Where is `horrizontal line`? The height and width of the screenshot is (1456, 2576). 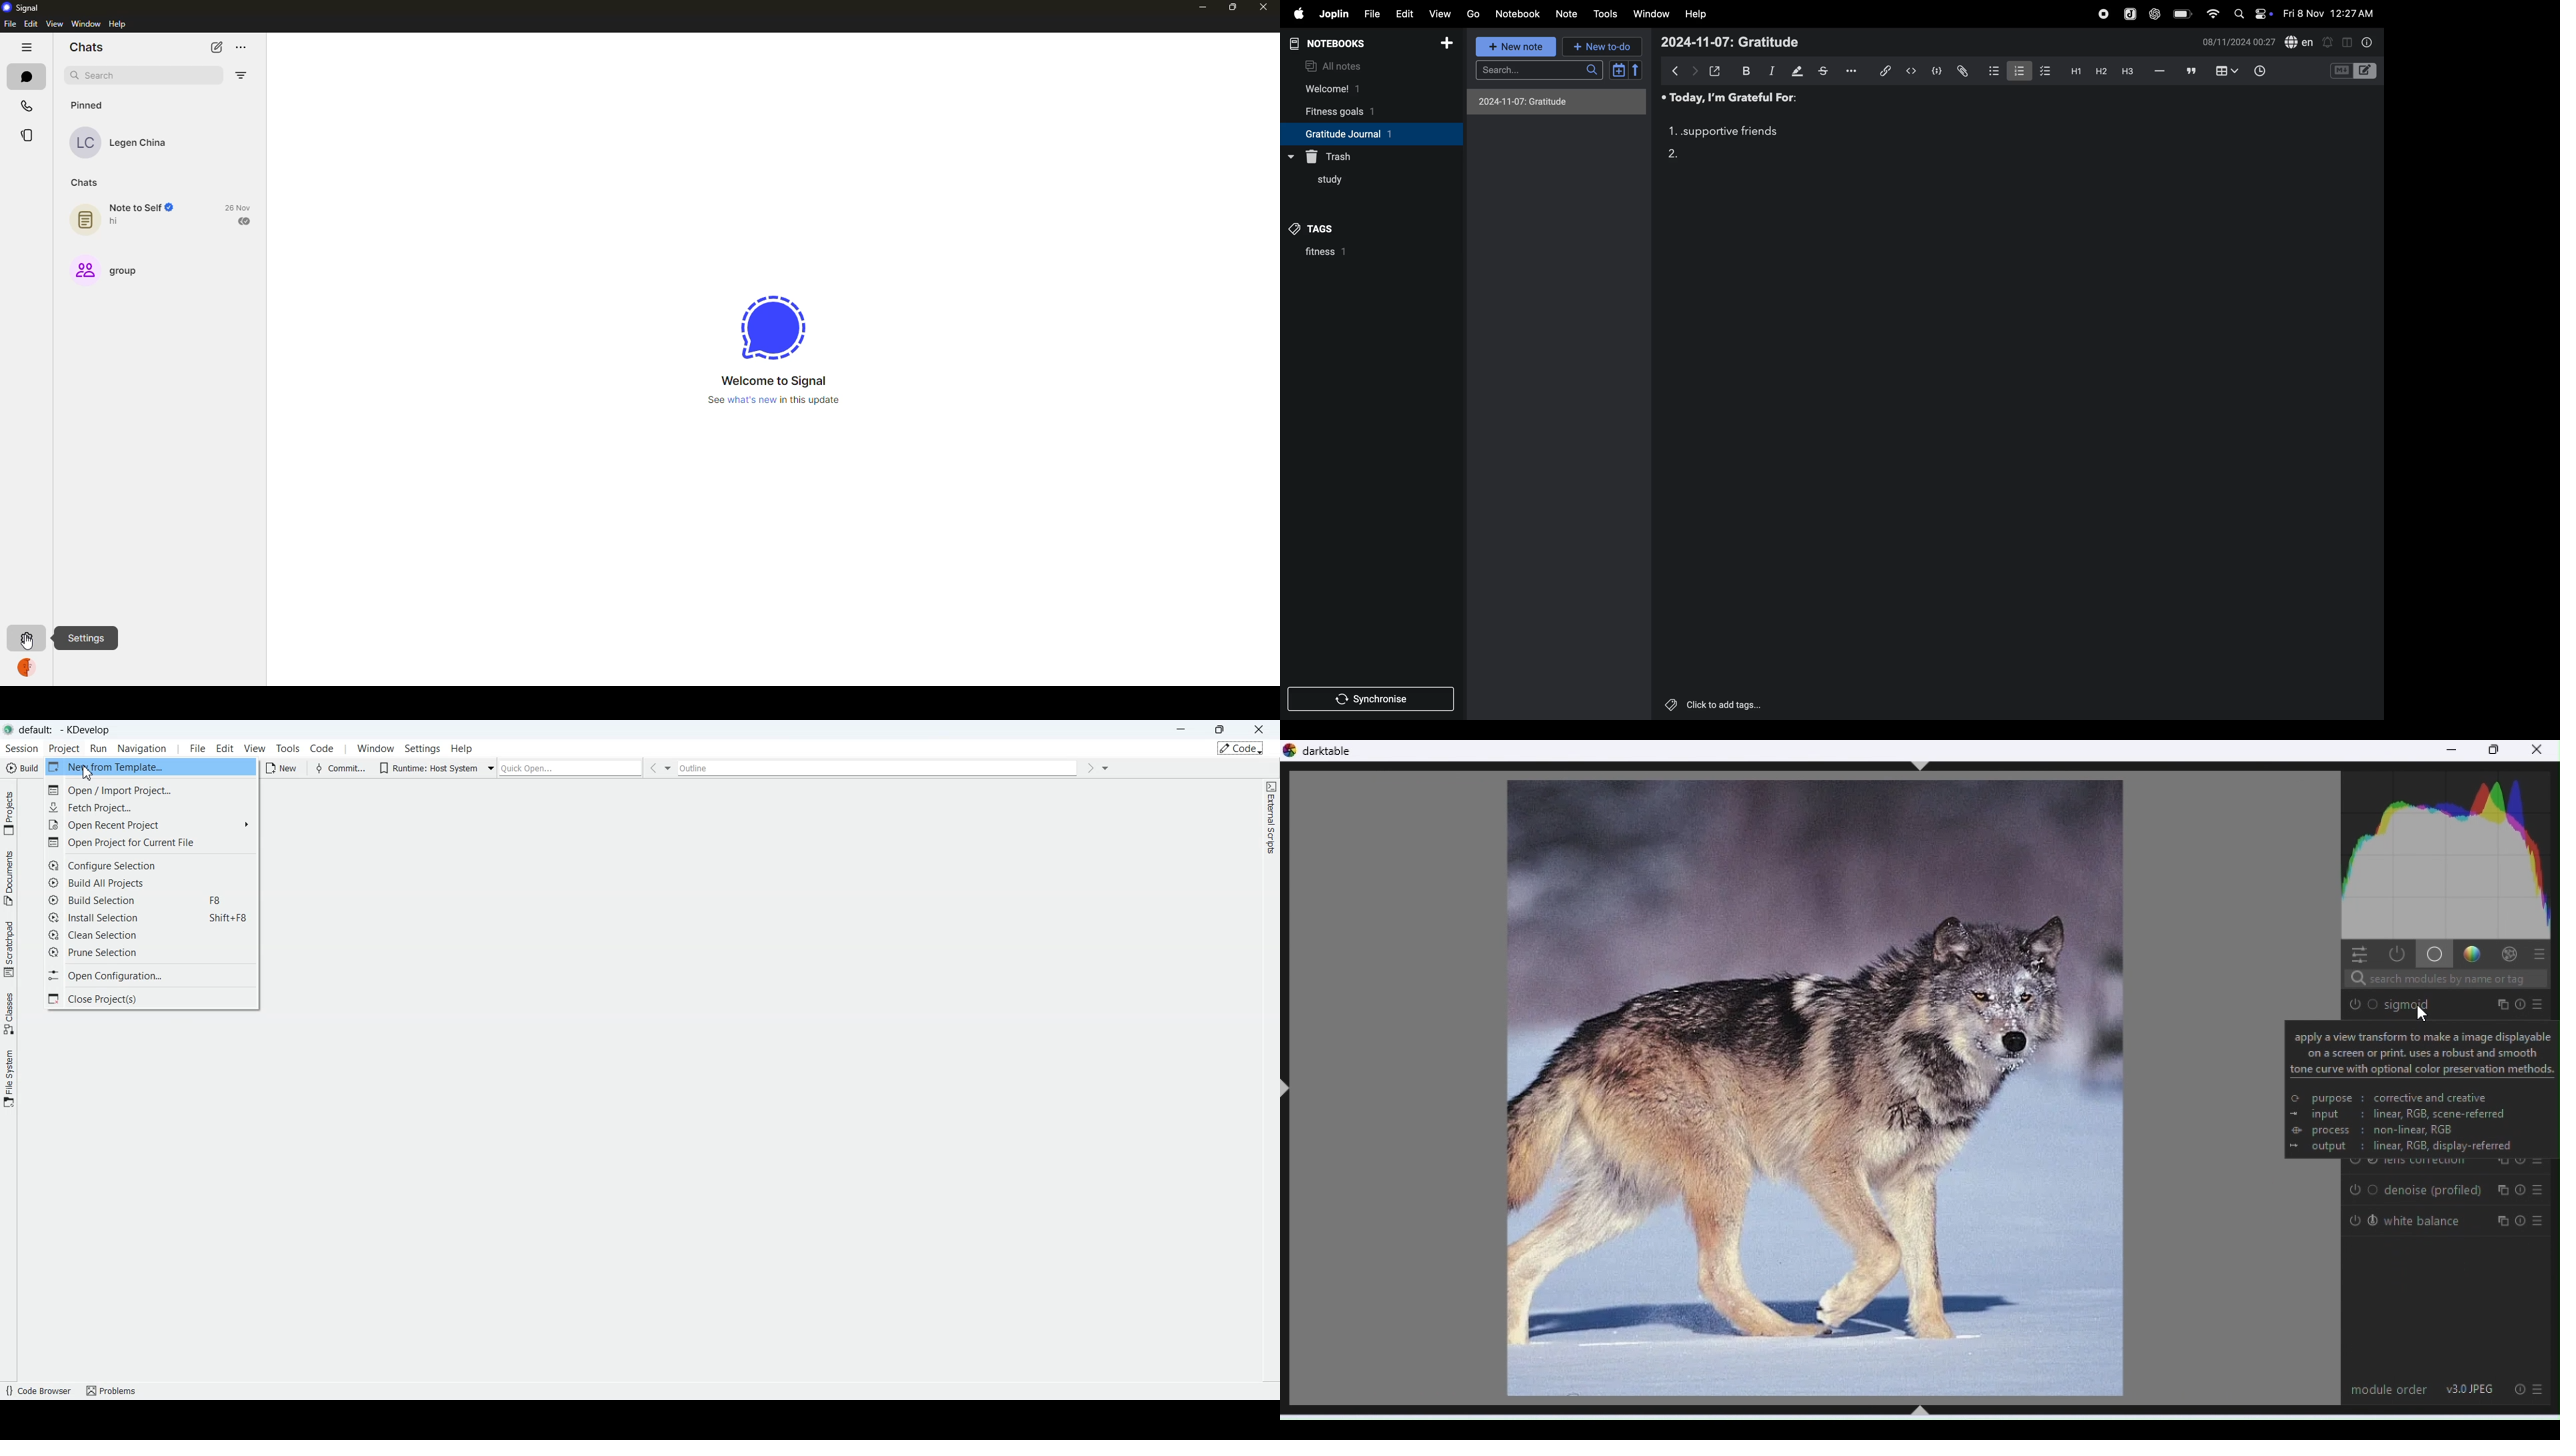 horrizontal line is located at coordinates (2160, 72).